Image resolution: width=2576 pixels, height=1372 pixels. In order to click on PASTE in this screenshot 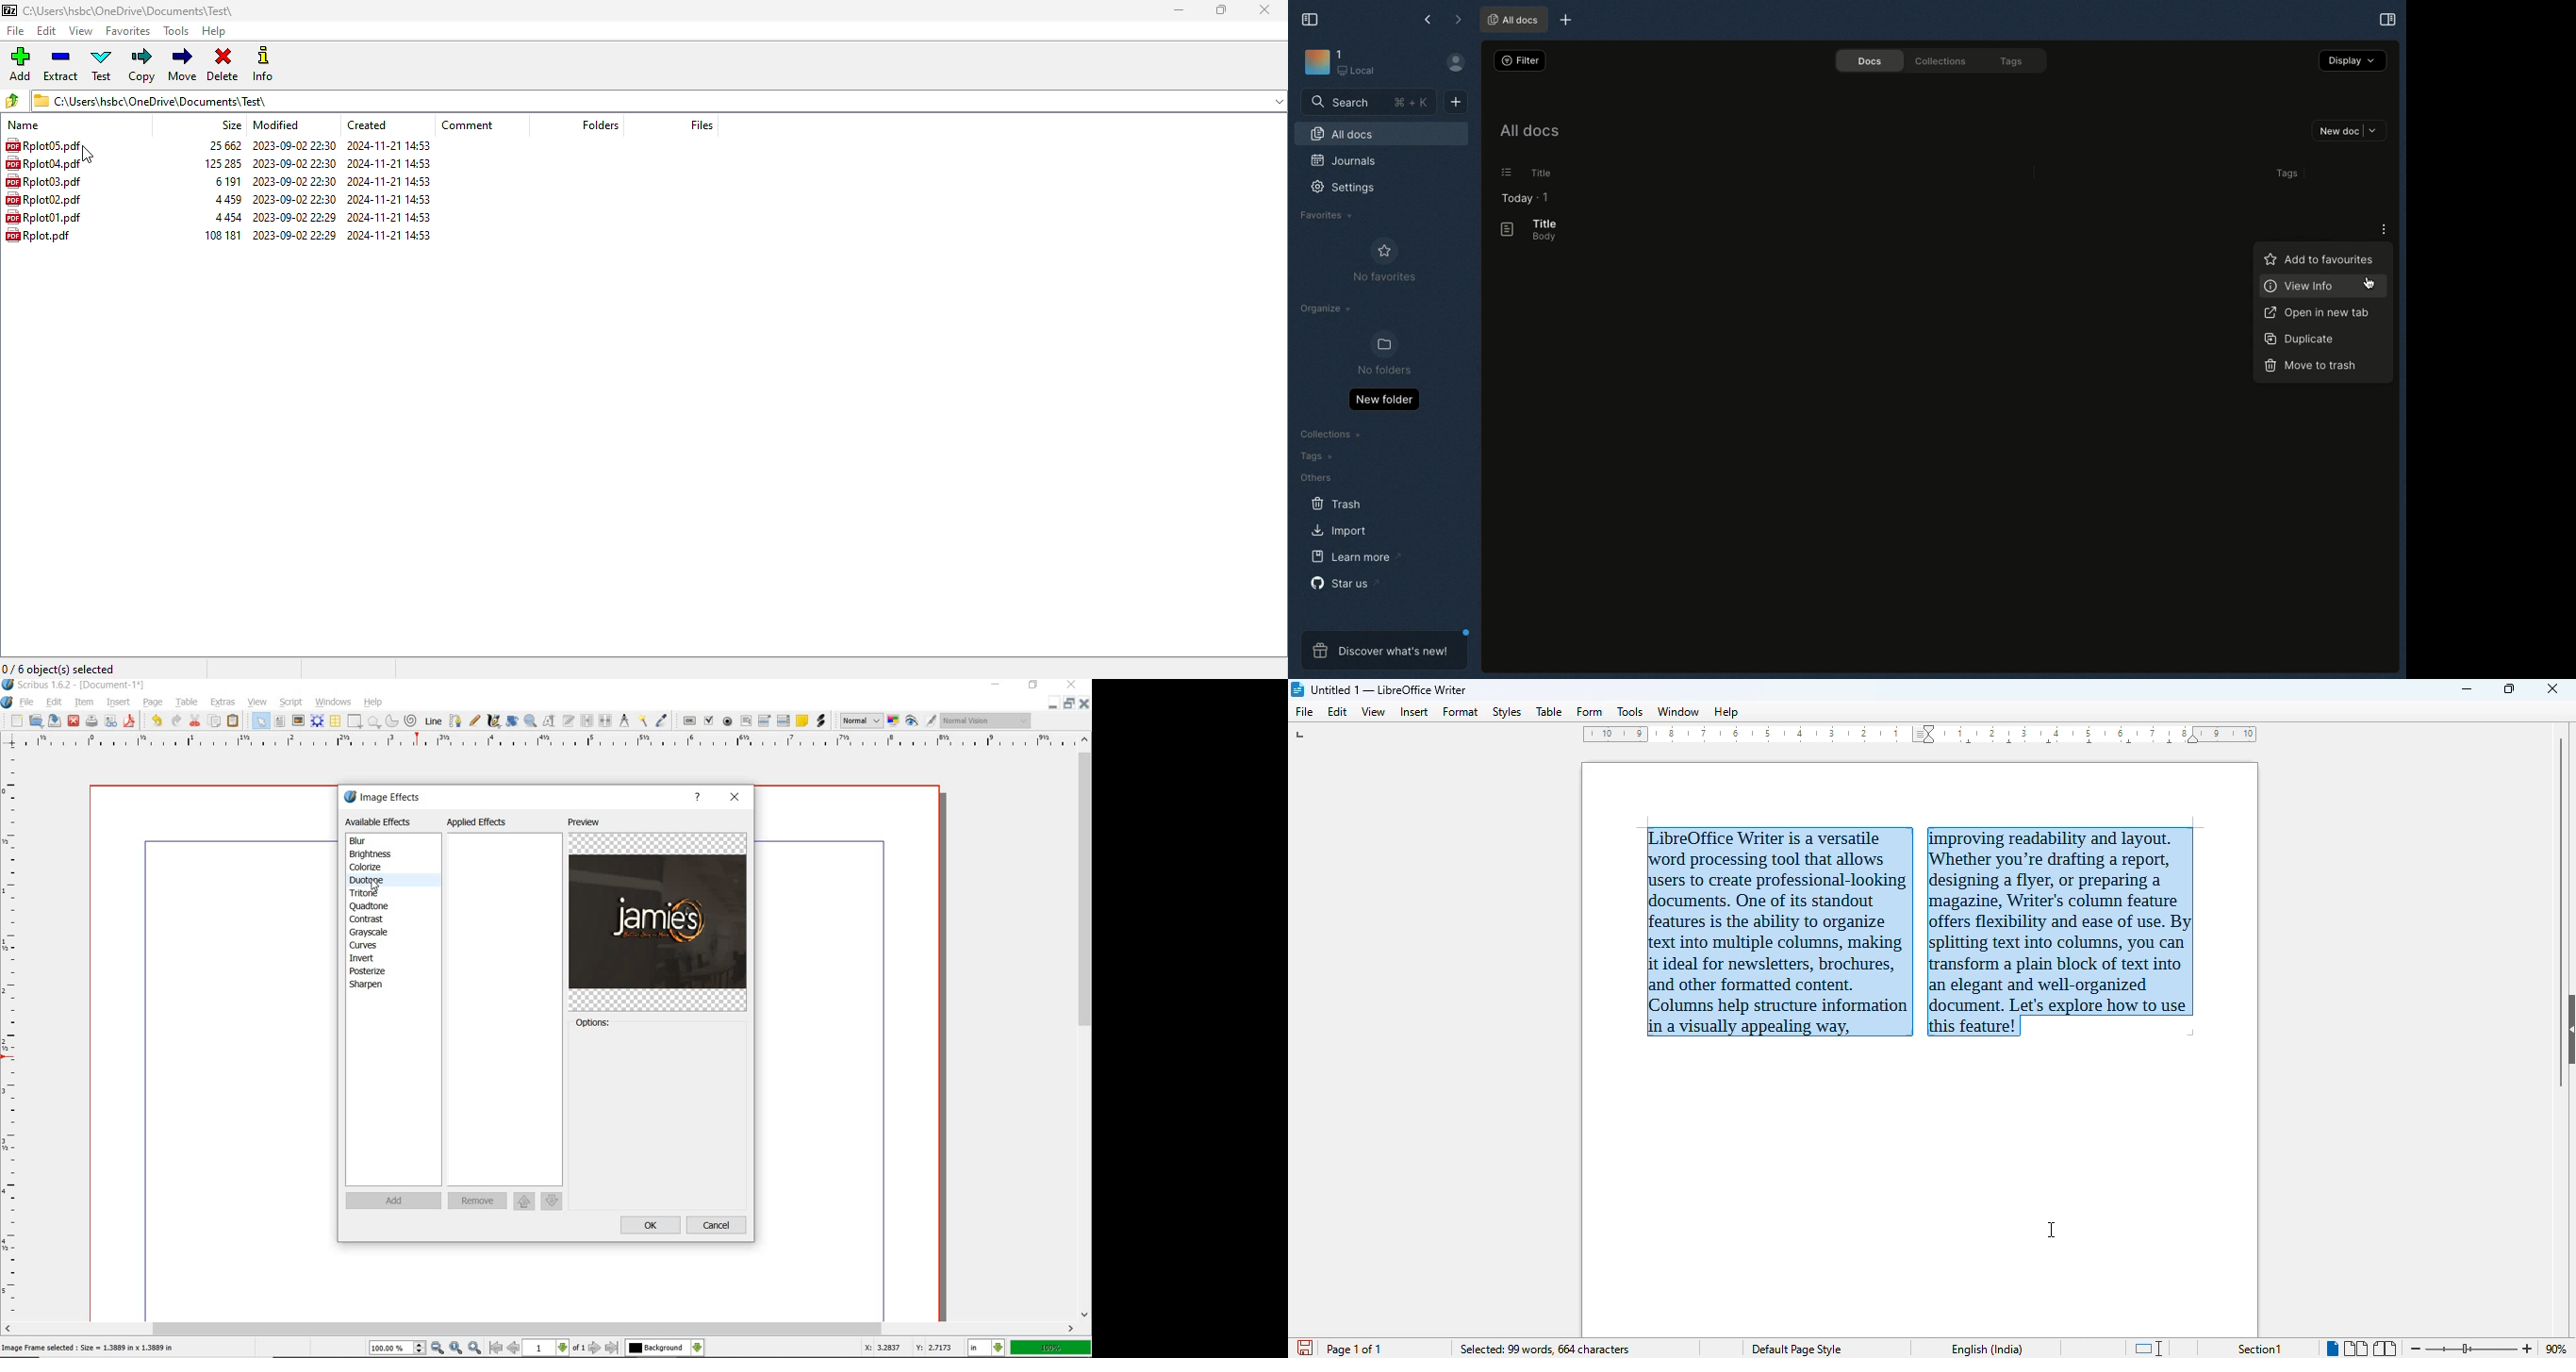, I will do `click(235, 721)`.